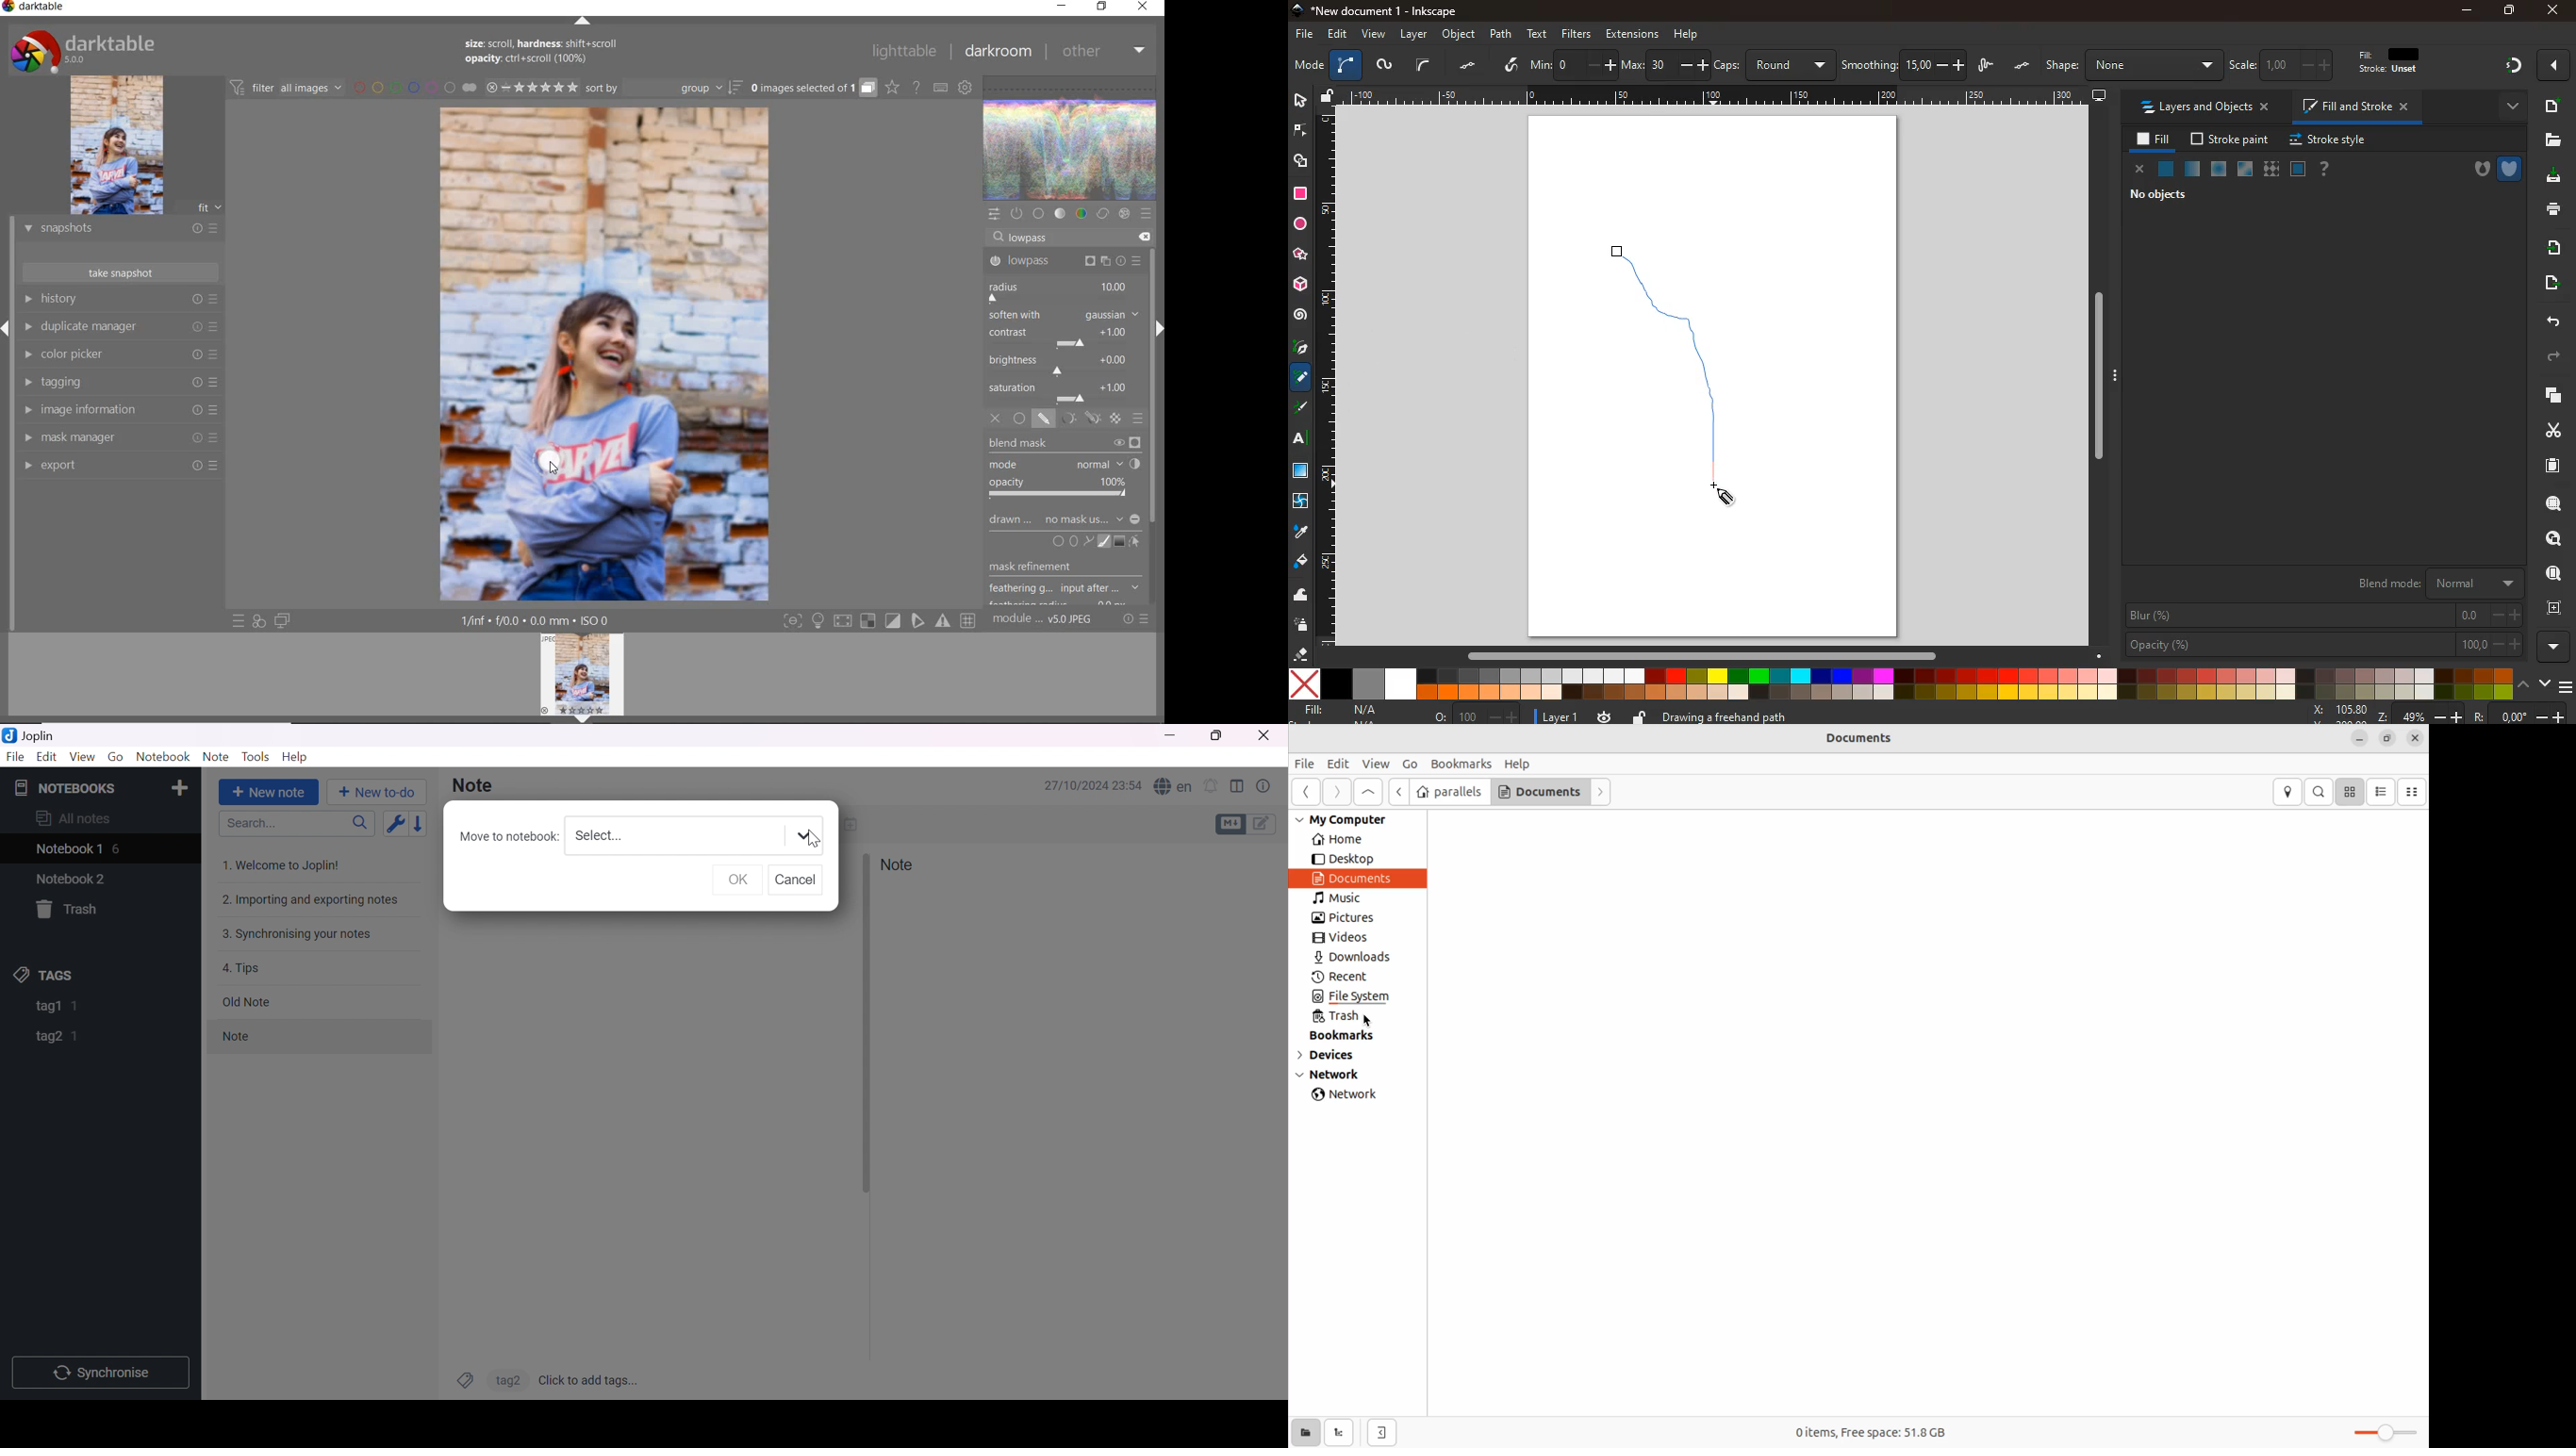  Describe the element at coordinates (2322, 169) in the screenshot. I see `help` at that location.